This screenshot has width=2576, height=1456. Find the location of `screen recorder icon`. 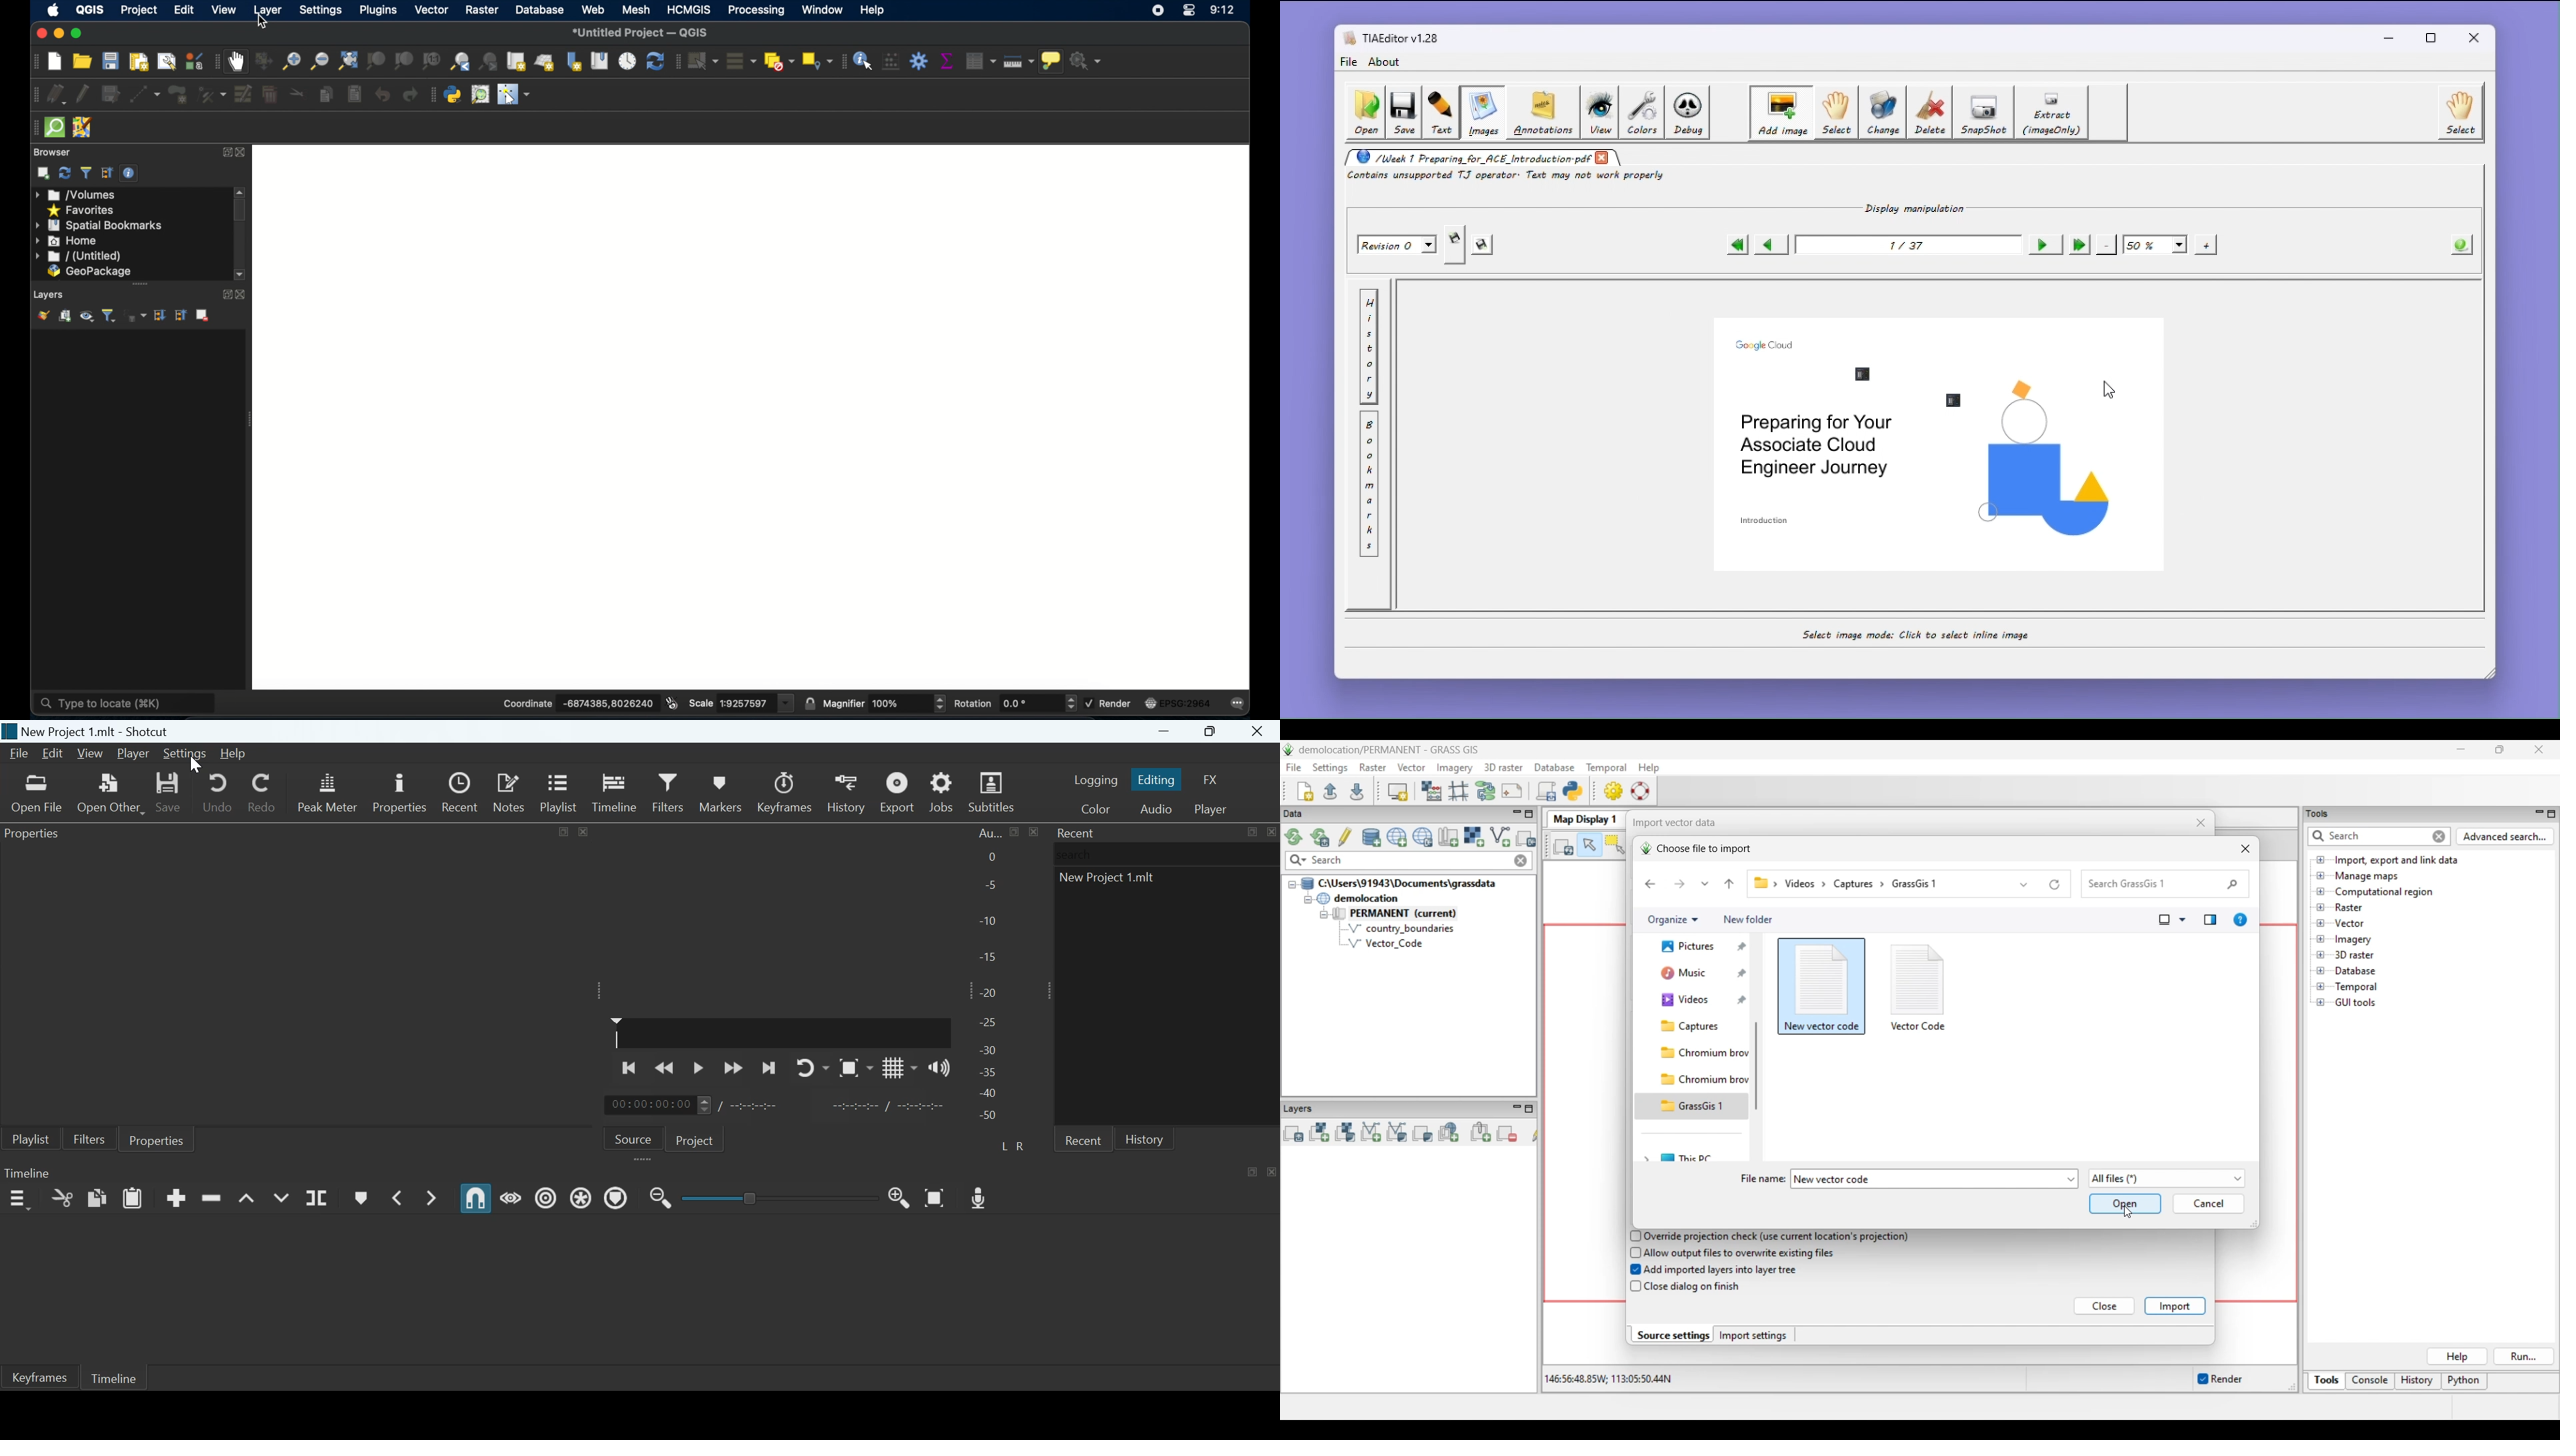

screen recorder icon is located at coordinates (1158, 9).